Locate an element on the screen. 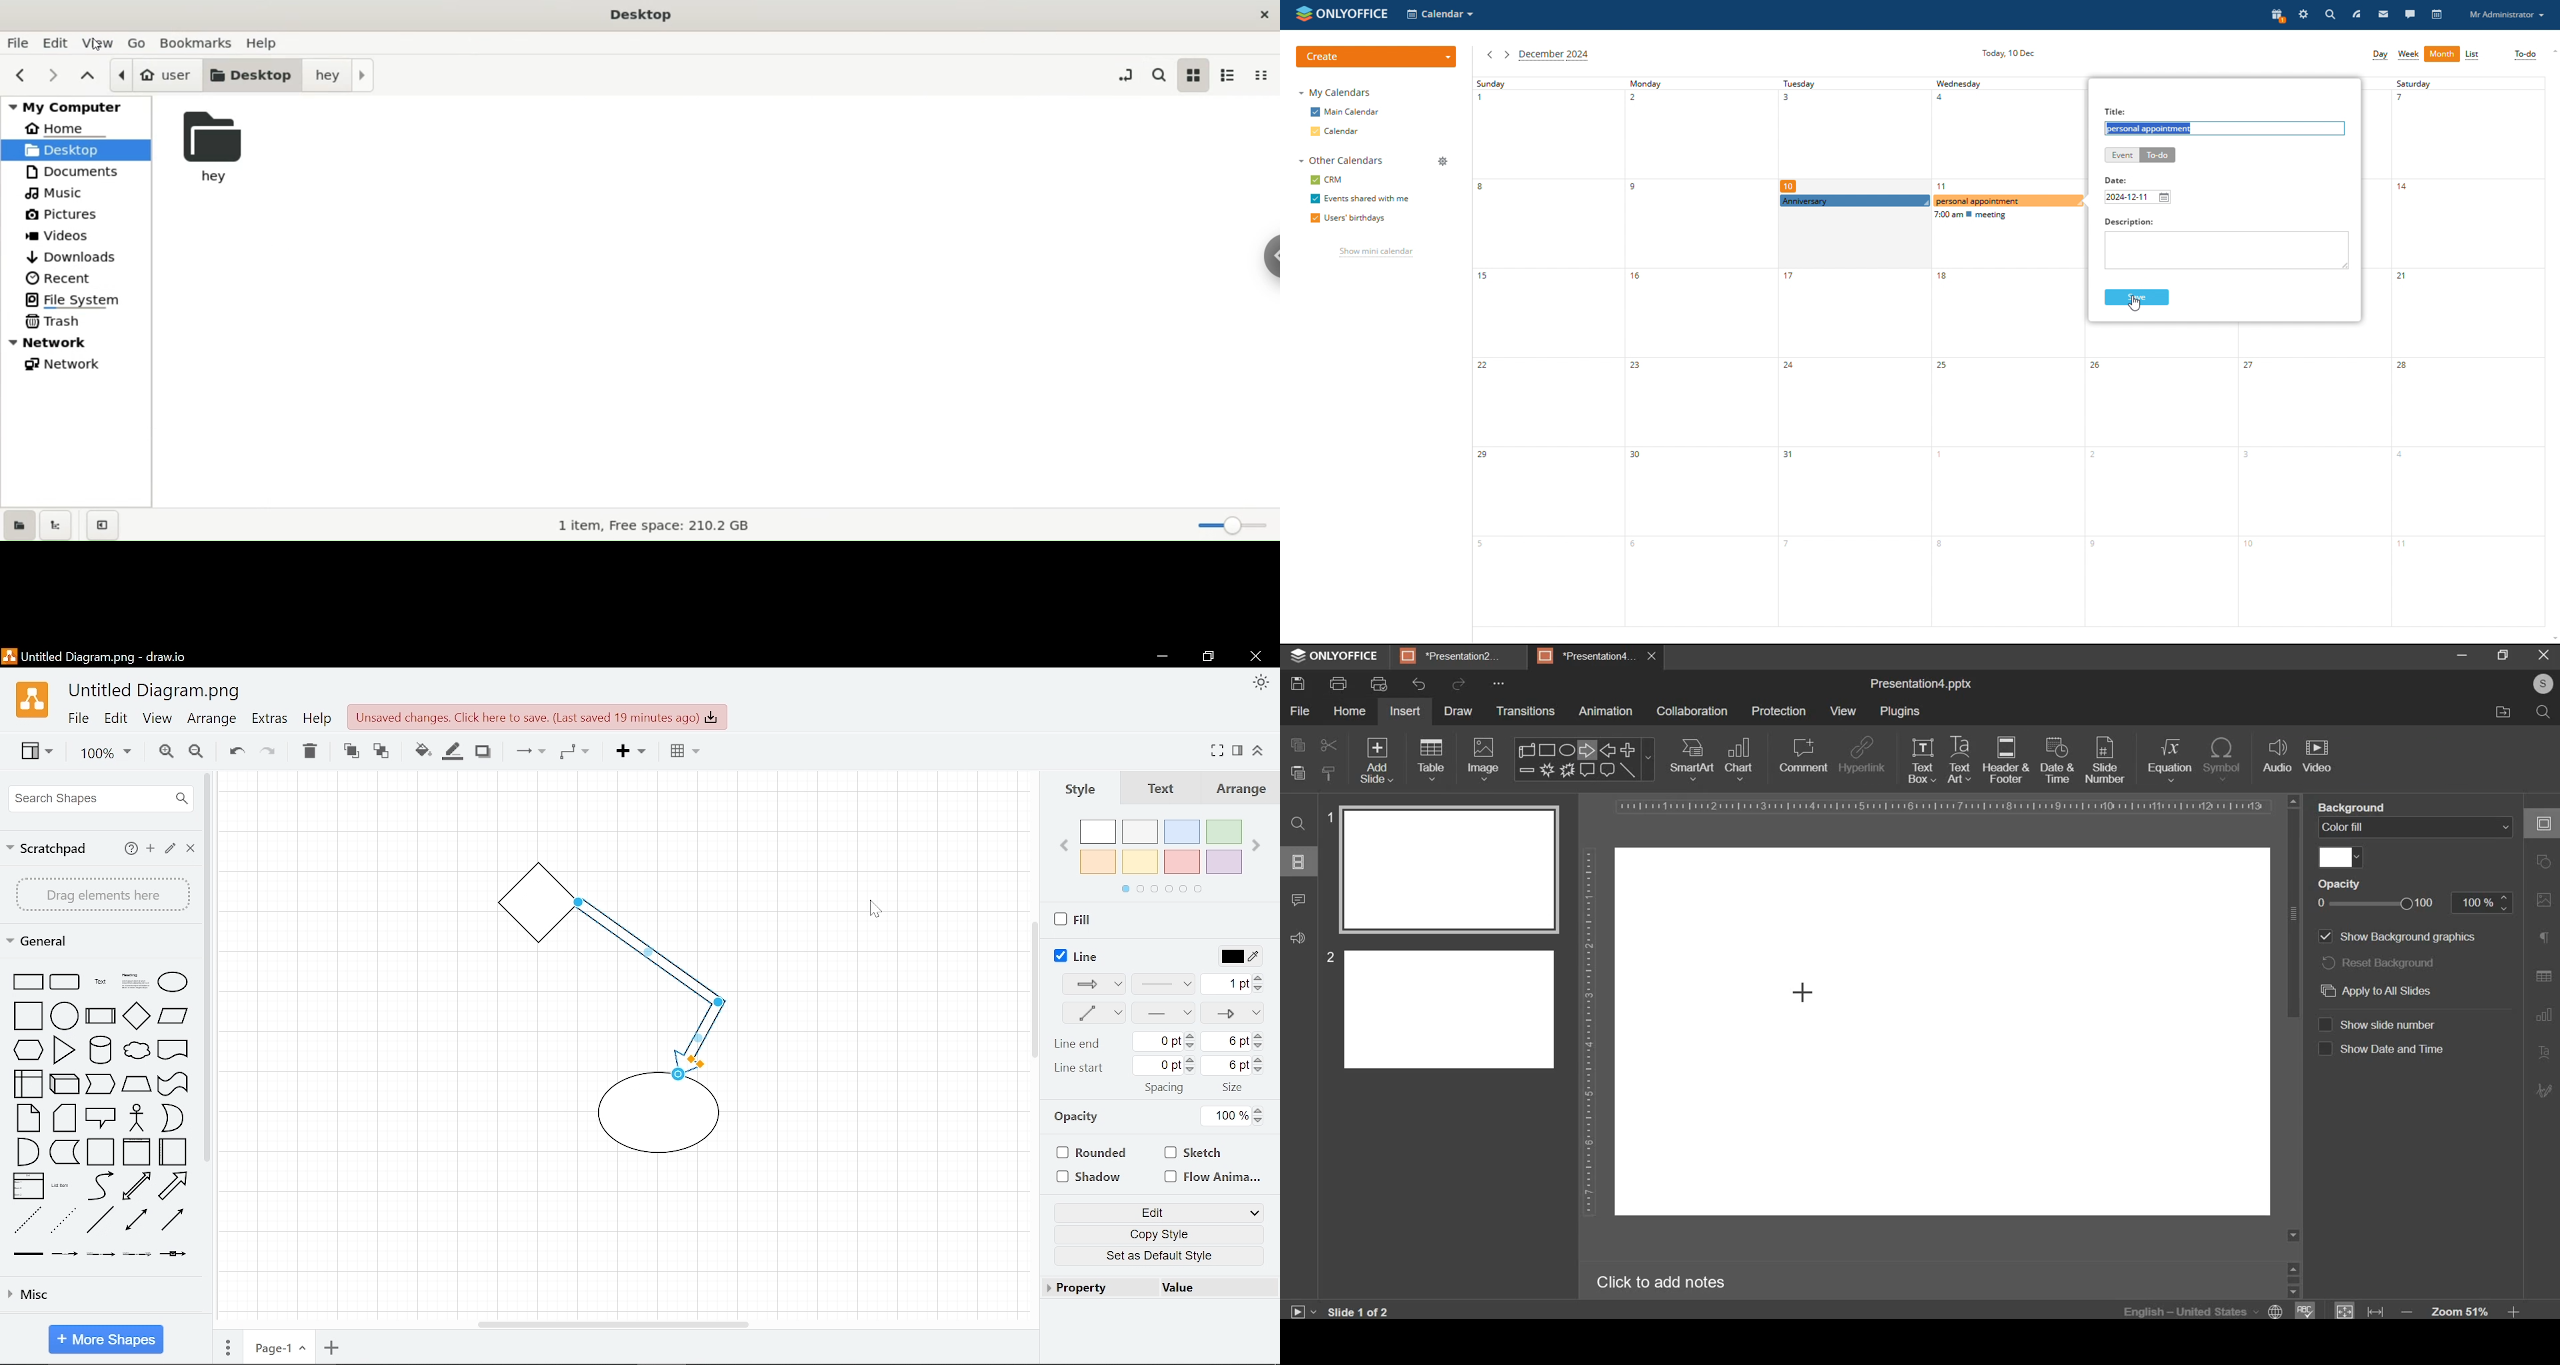  draw is located at coordinates (1457, 711).